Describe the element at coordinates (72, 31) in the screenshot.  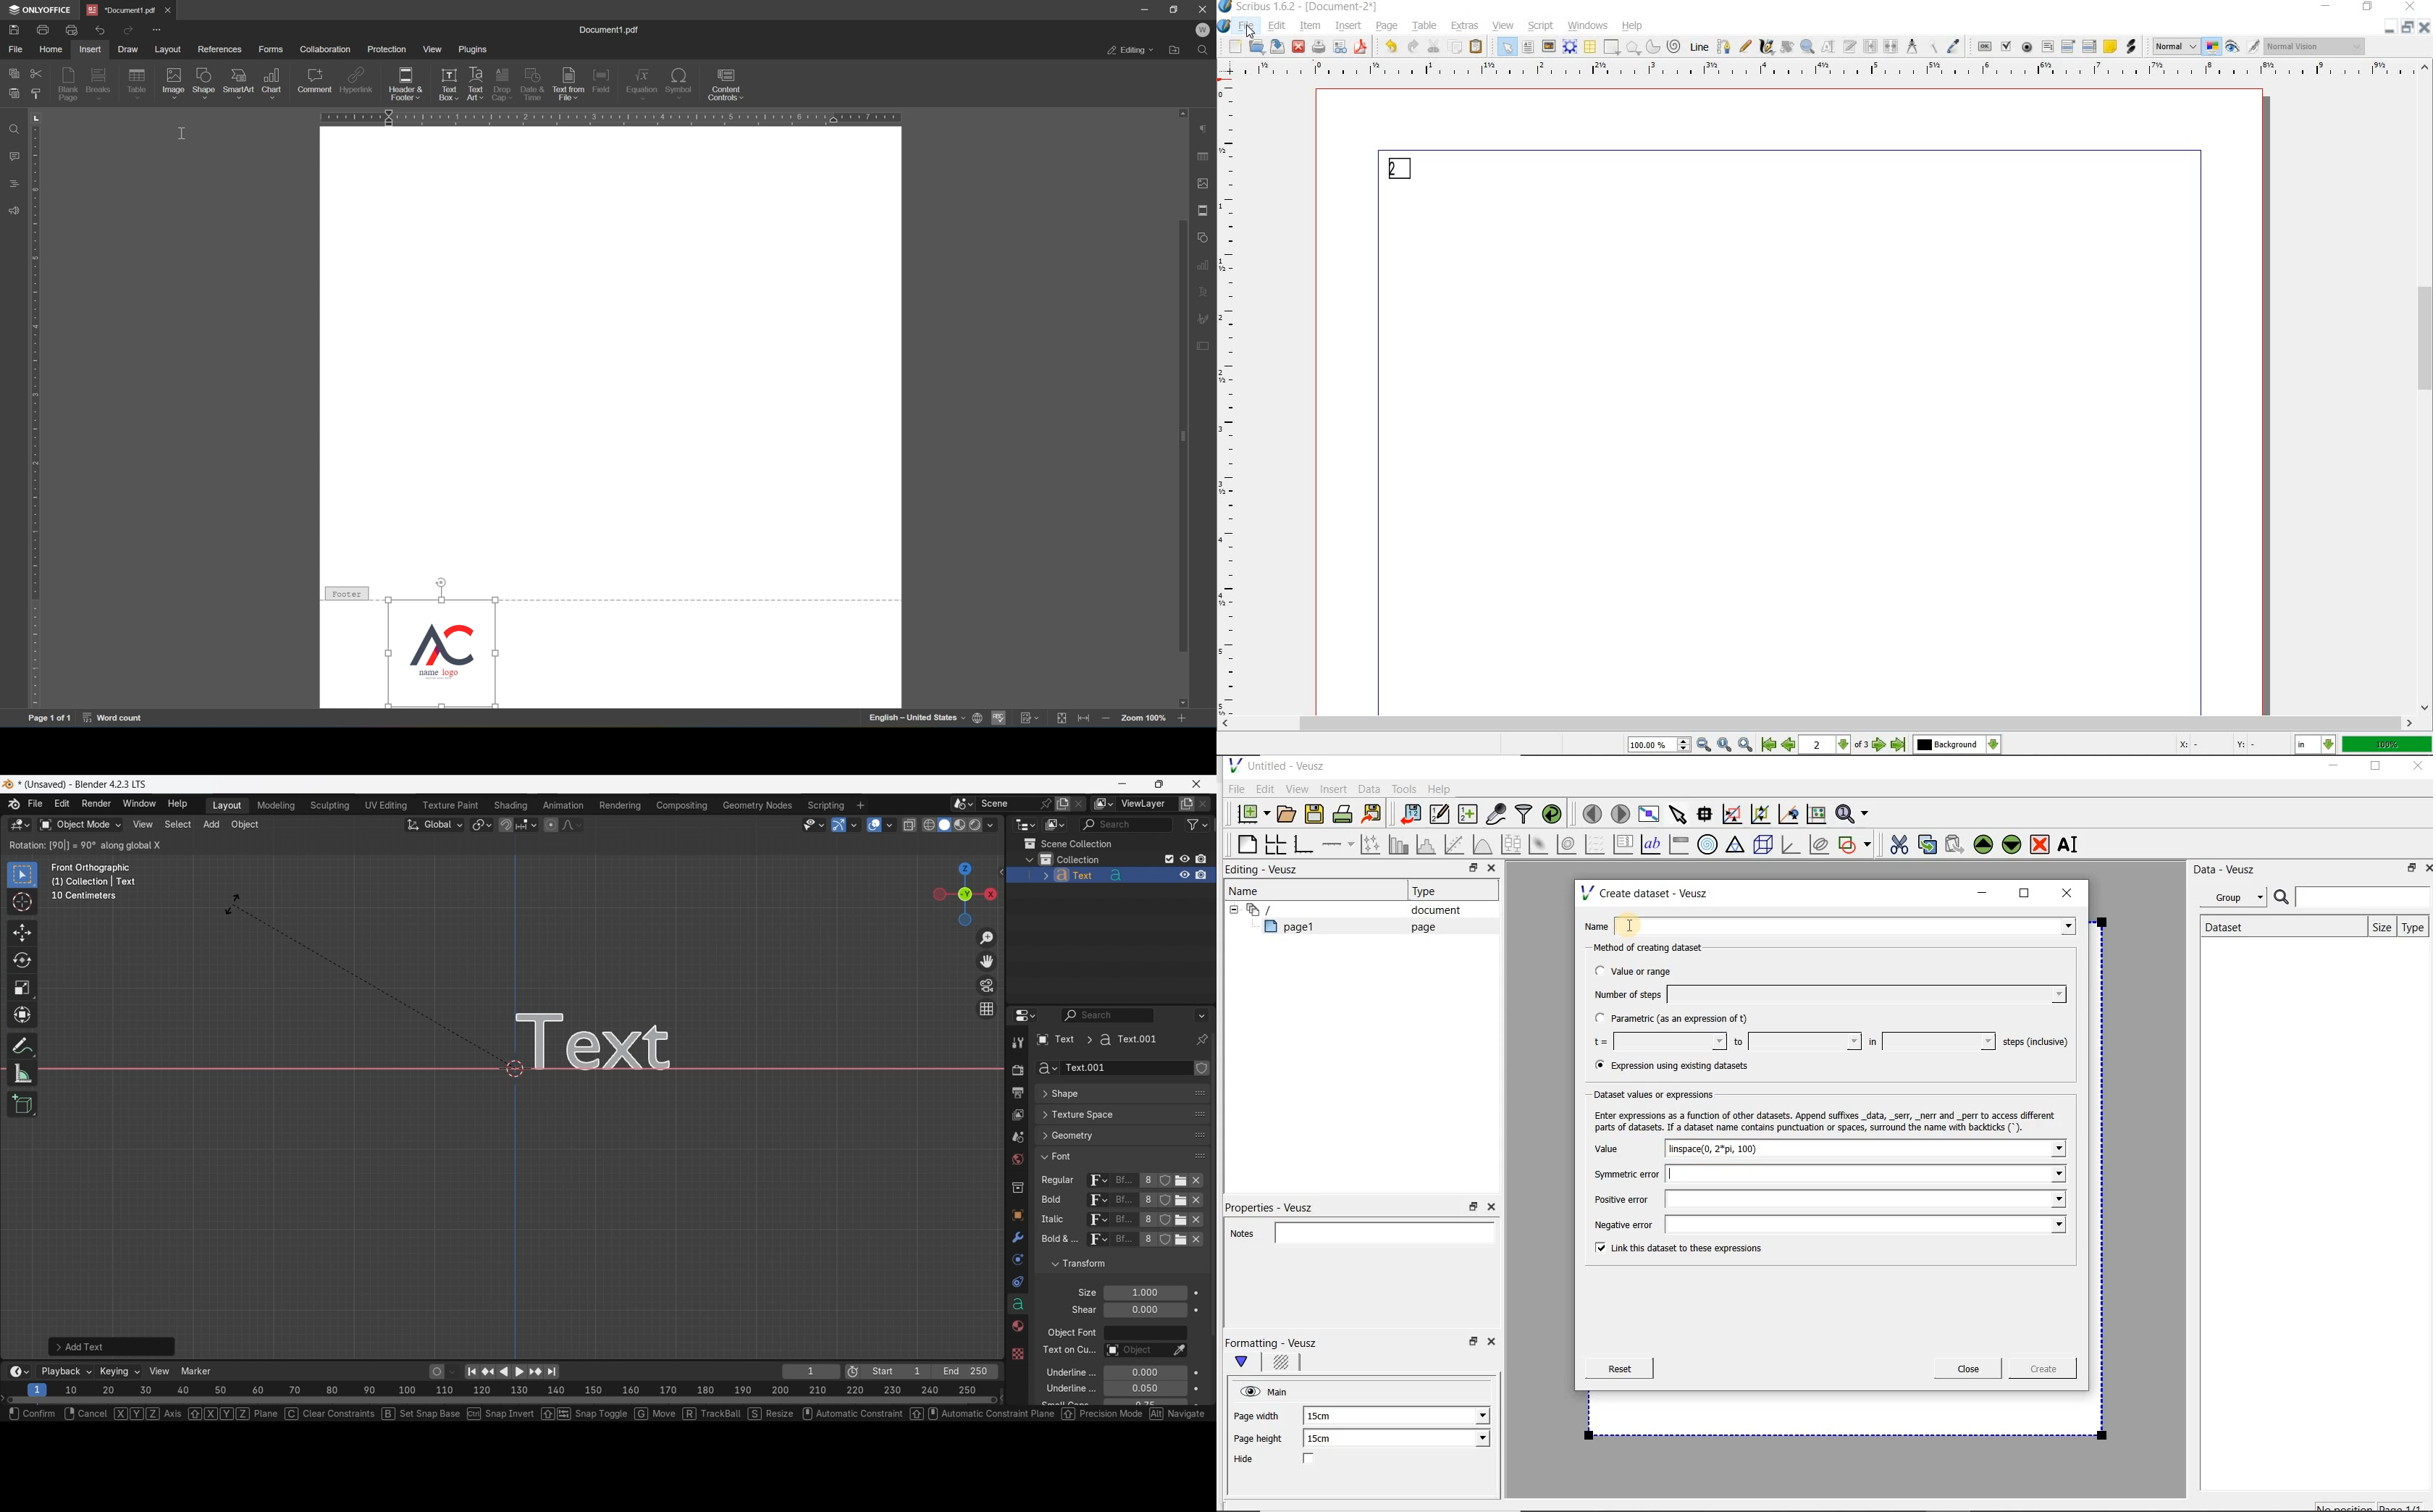
I see `quick print` at that location.